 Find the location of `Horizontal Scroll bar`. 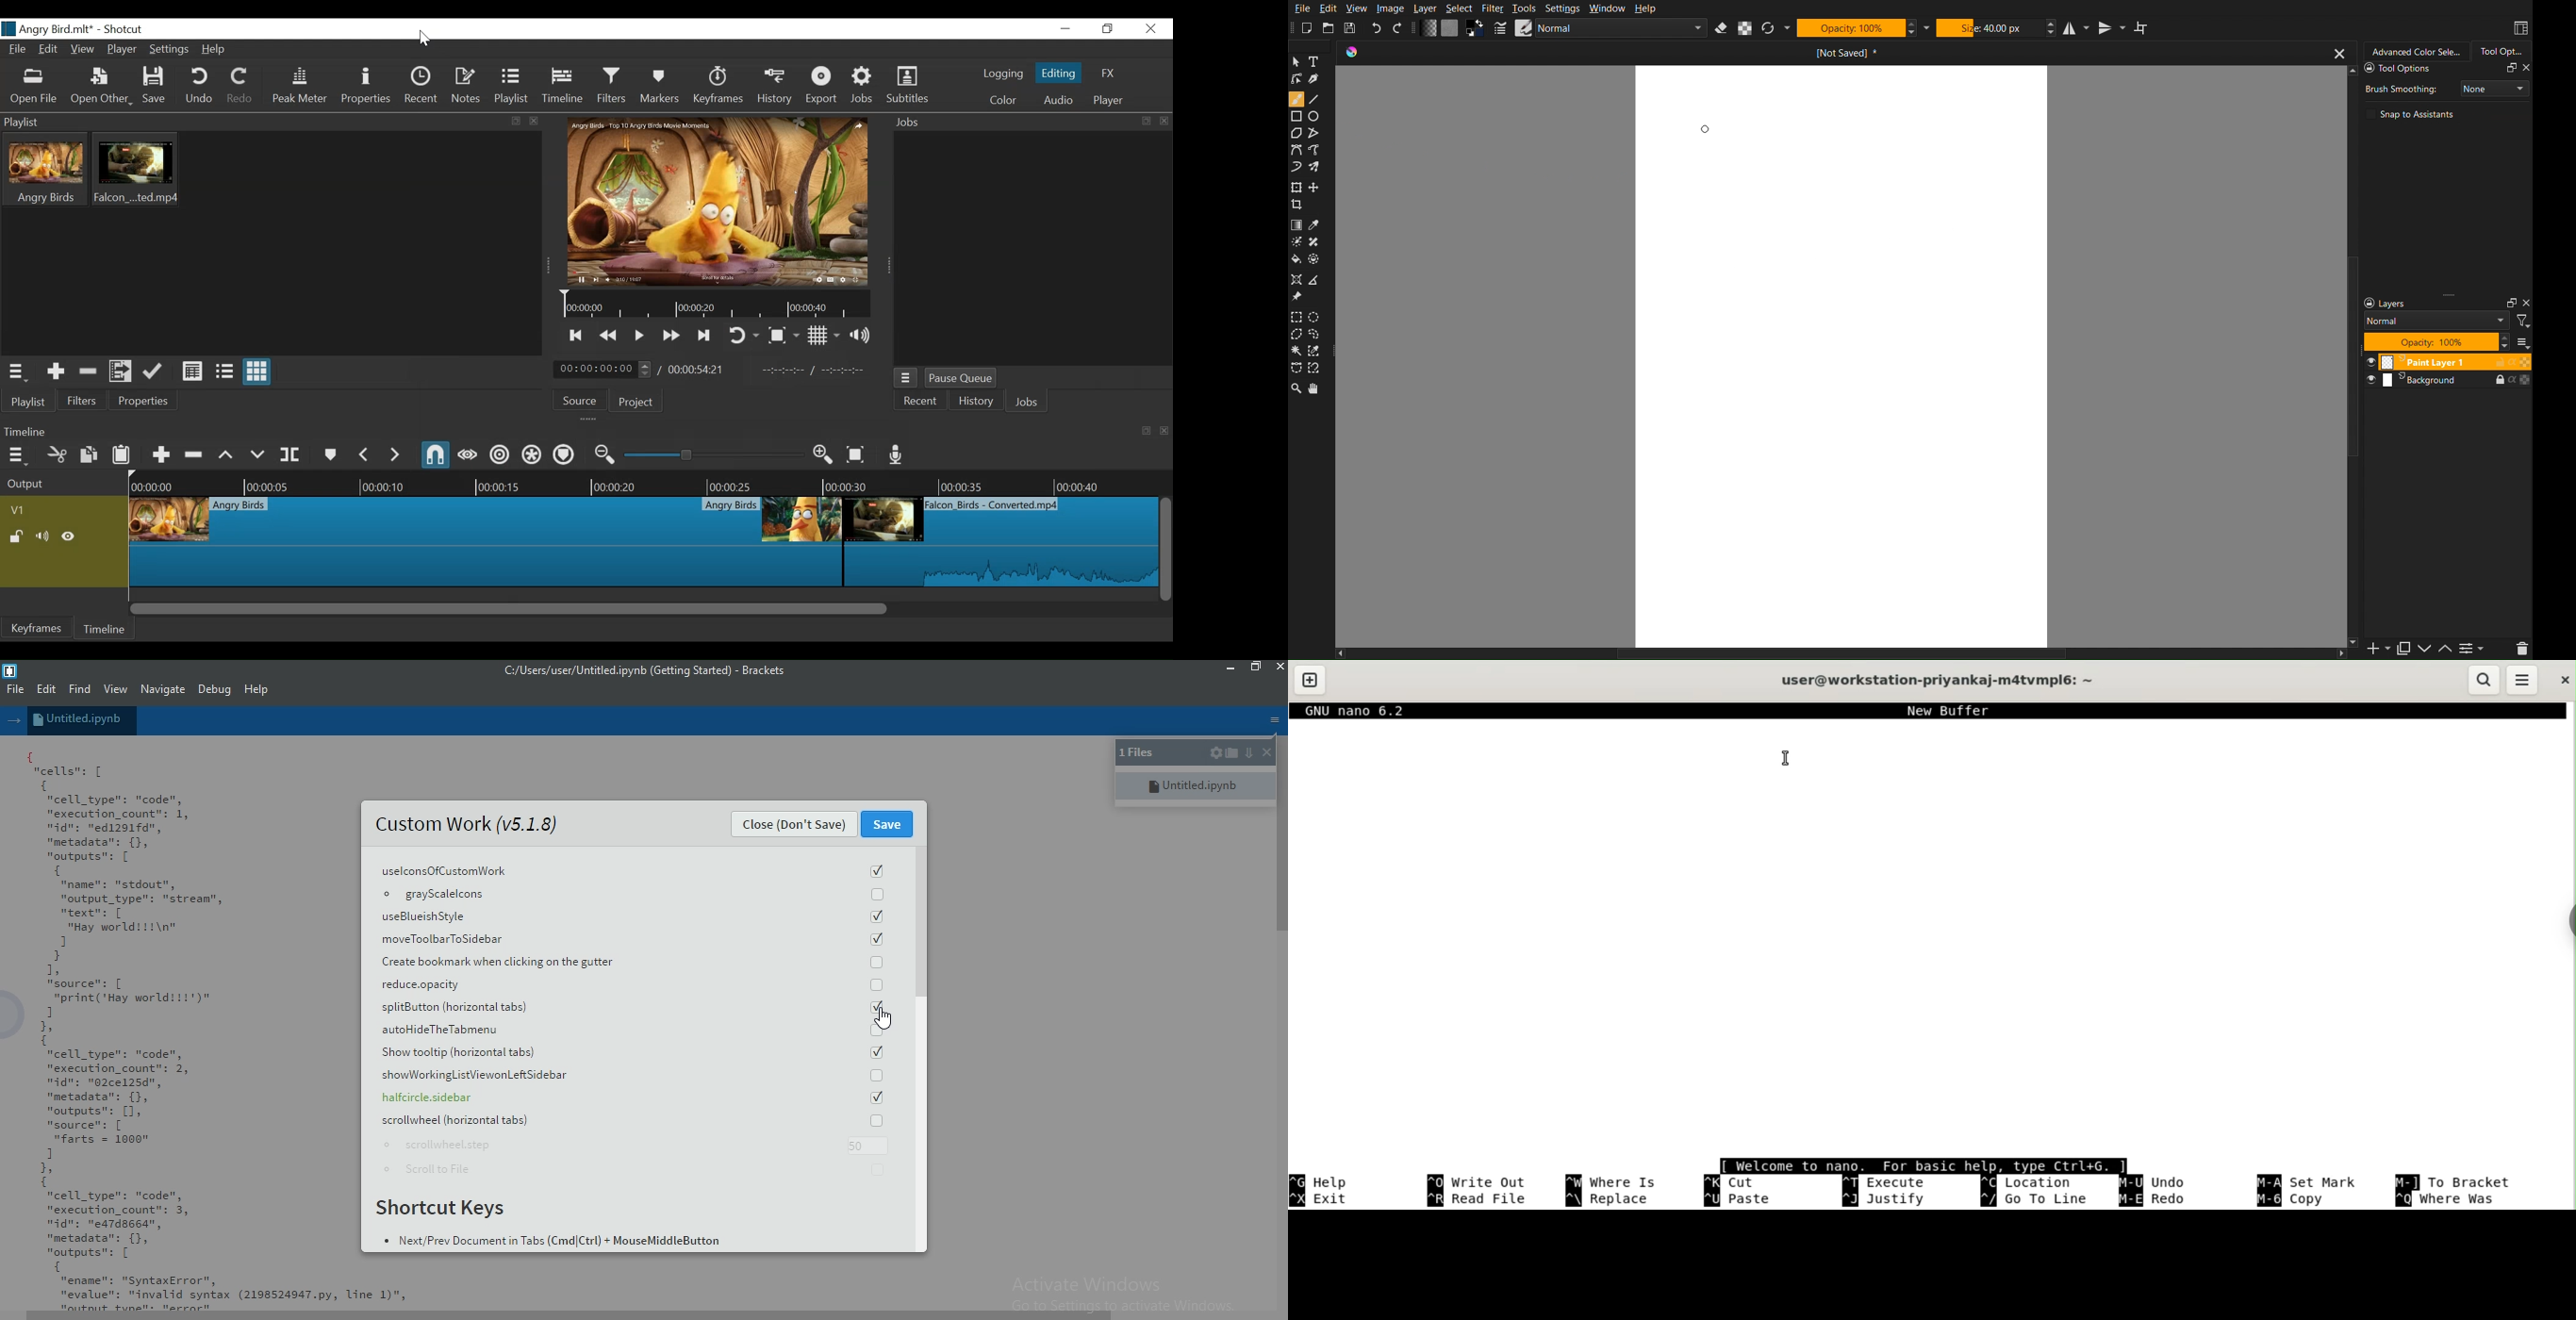

Horizontal Scroll bar is located at coordinates (508, 609).